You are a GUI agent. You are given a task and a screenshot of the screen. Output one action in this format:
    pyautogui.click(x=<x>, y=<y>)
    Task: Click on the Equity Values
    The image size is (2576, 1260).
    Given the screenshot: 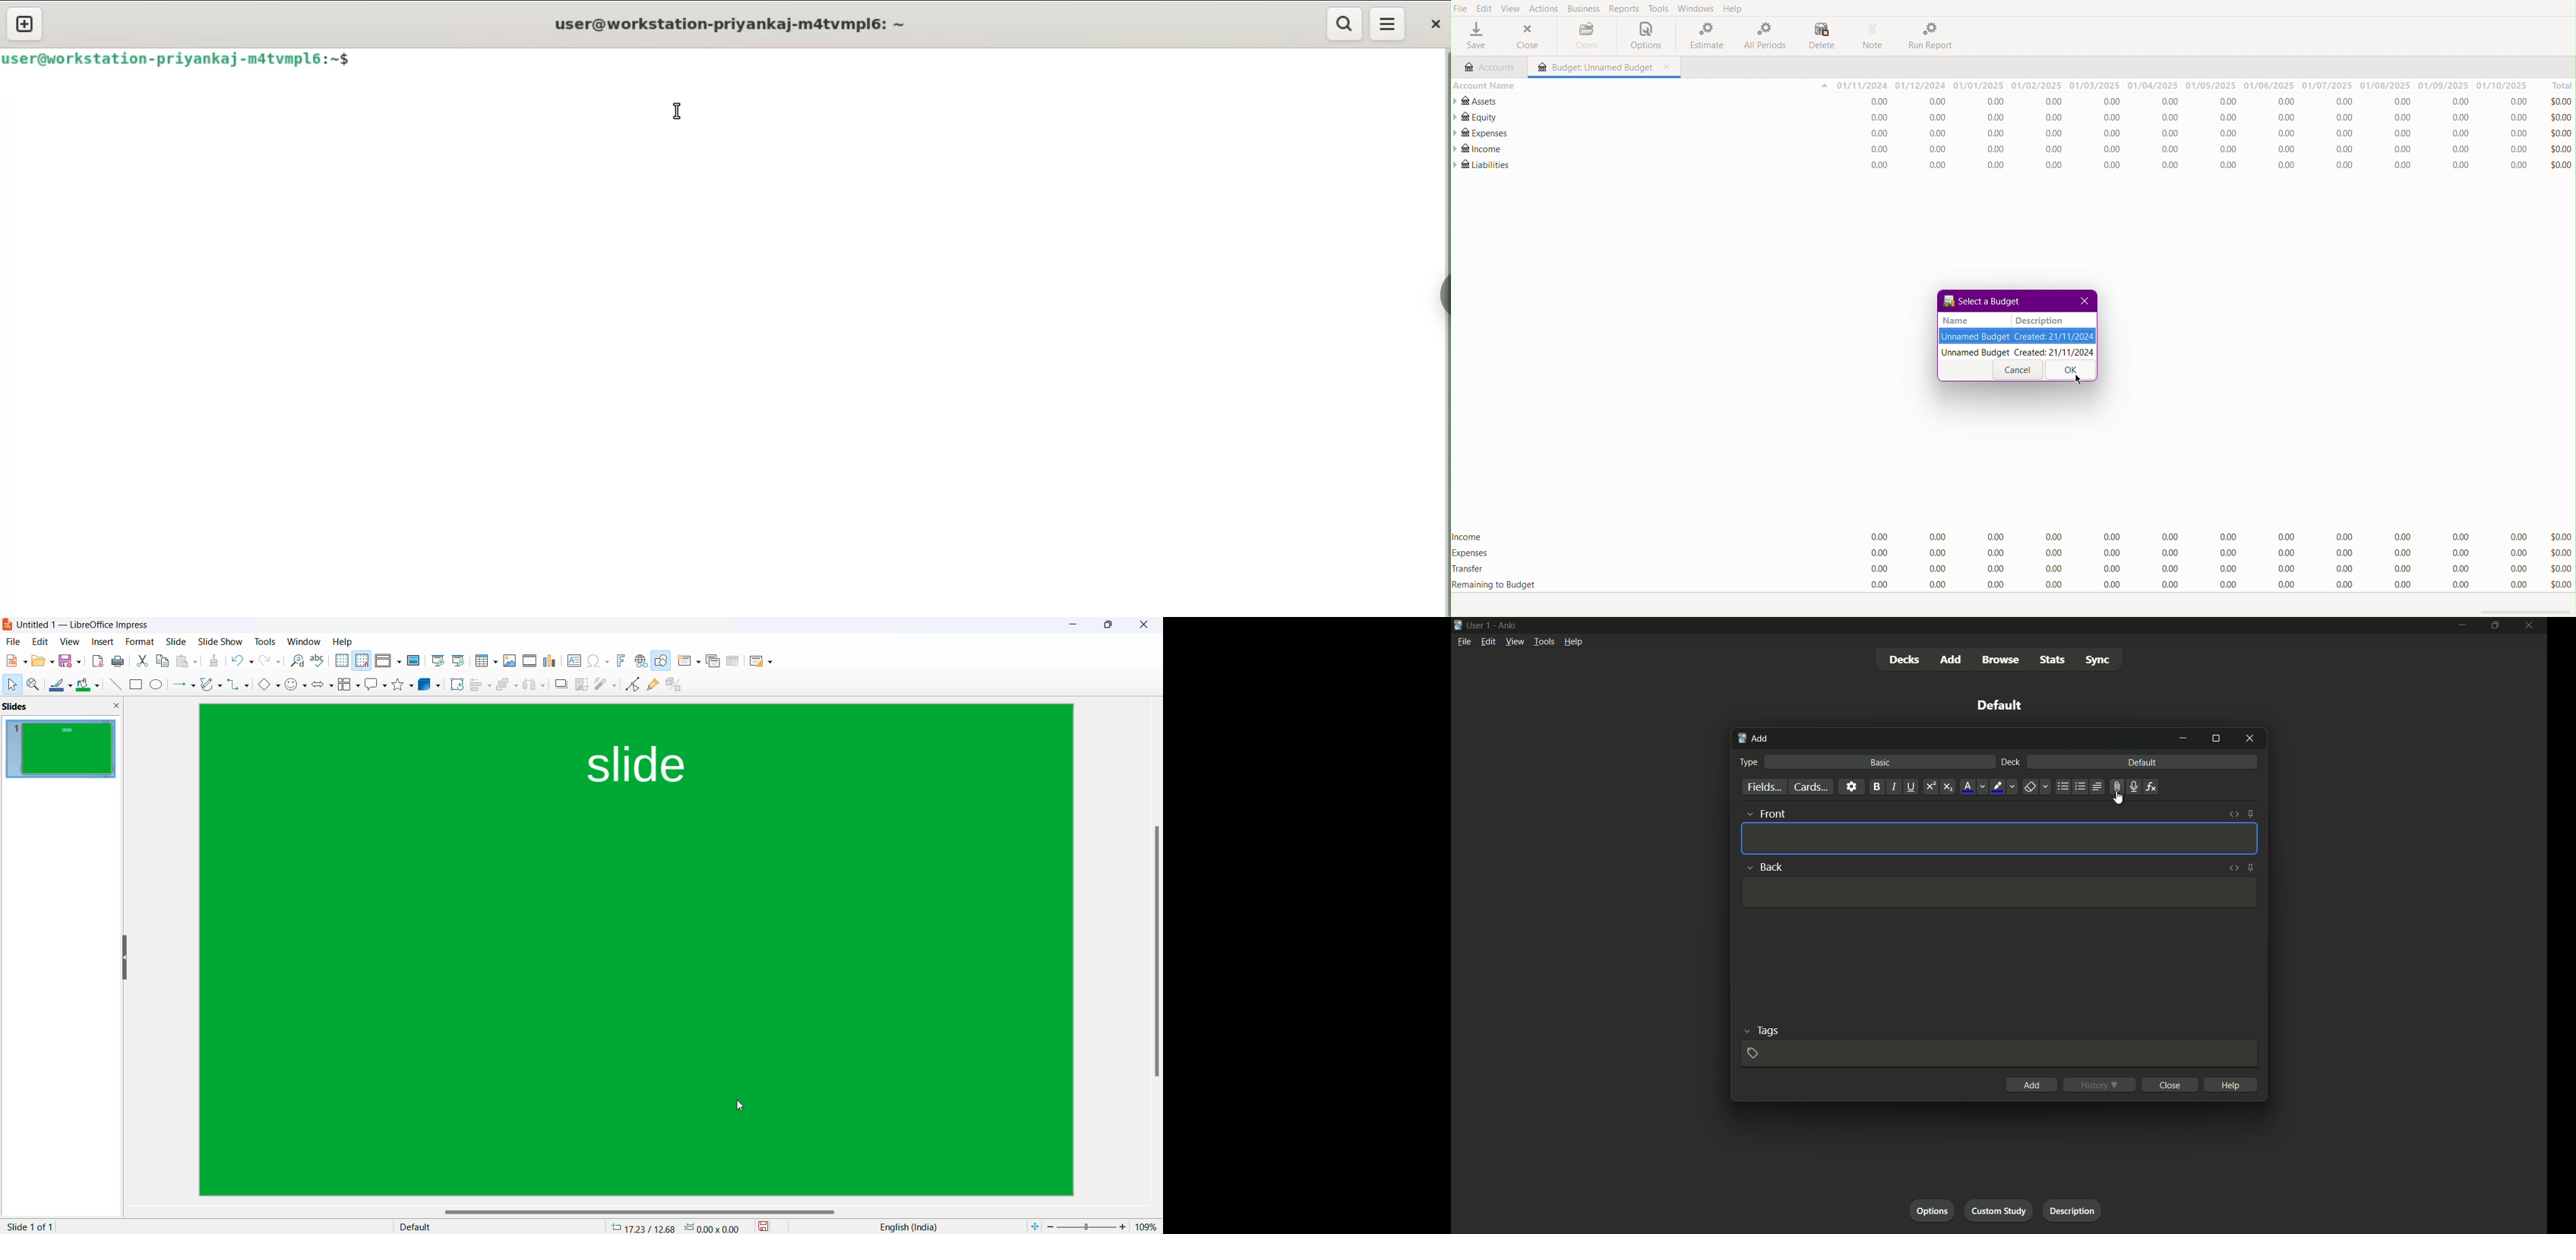 What is the action you would take?
    pyautogui.click(x=2200, y=119)
    